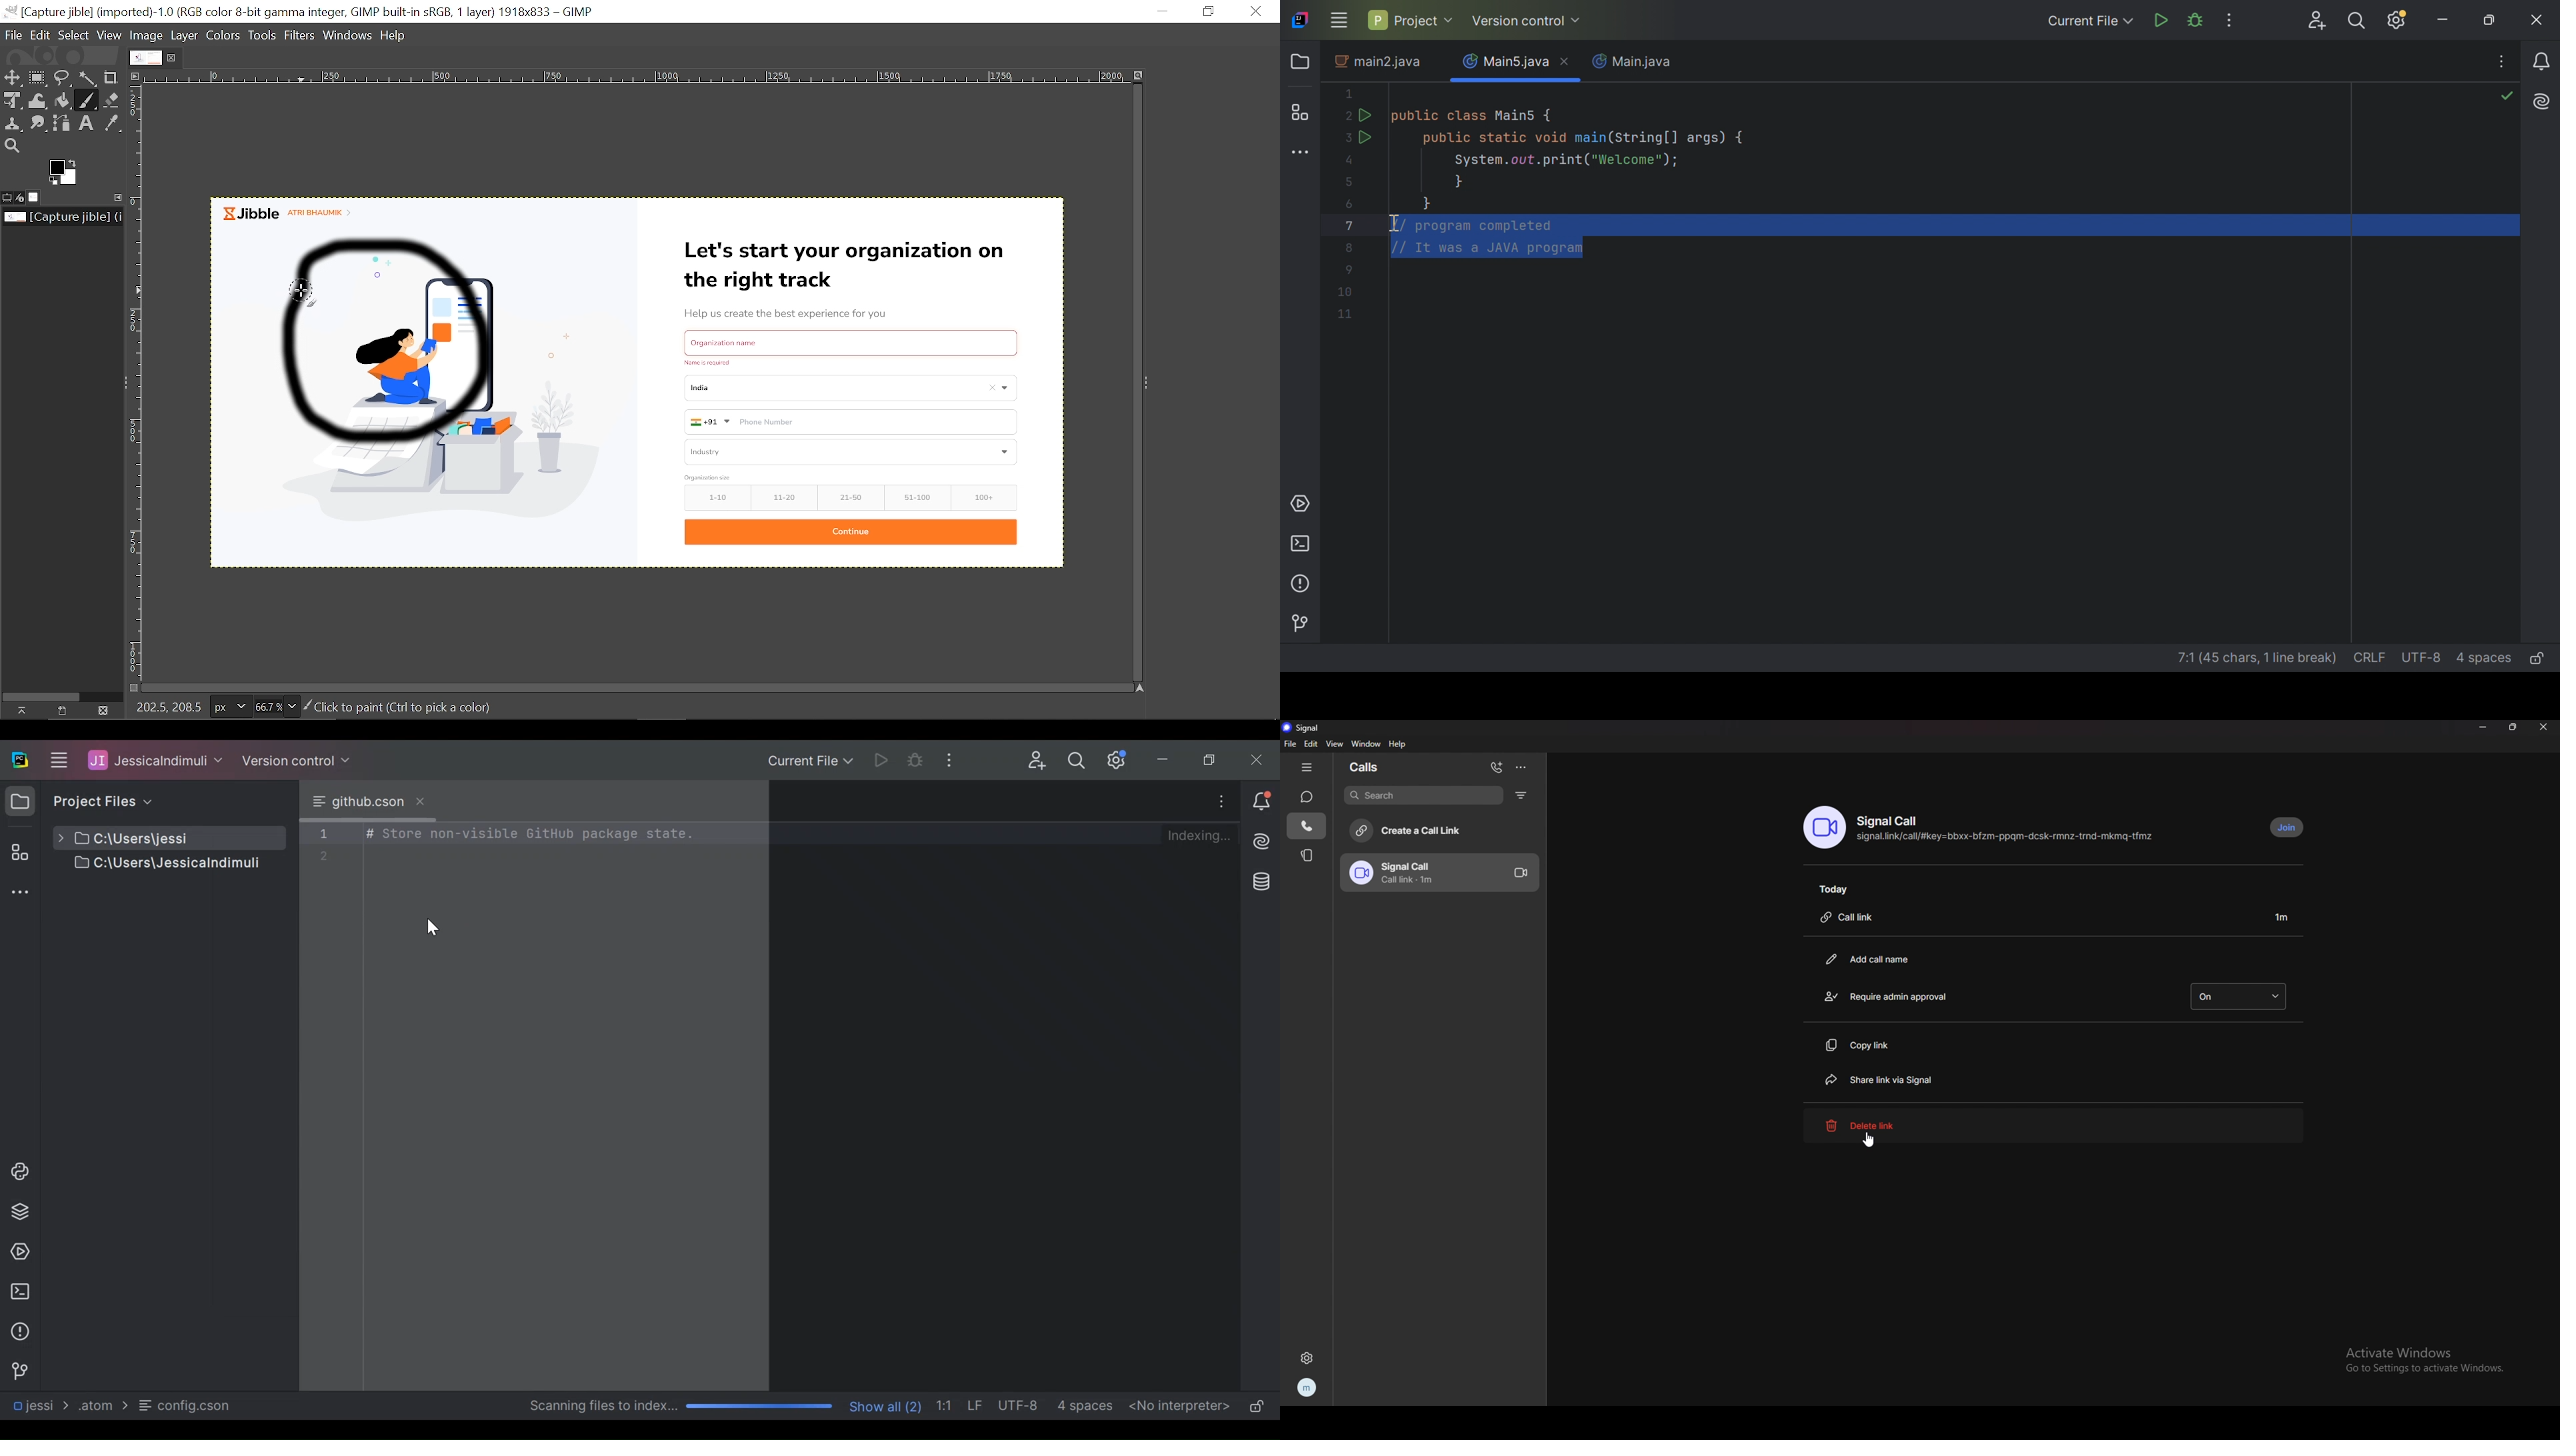 Image resolution: width=2576 pixels, height=1456 pixels. What do you see at coordinates (1423, 795) in the screenshot?
I see `search` at bounding box center [1423, 795].